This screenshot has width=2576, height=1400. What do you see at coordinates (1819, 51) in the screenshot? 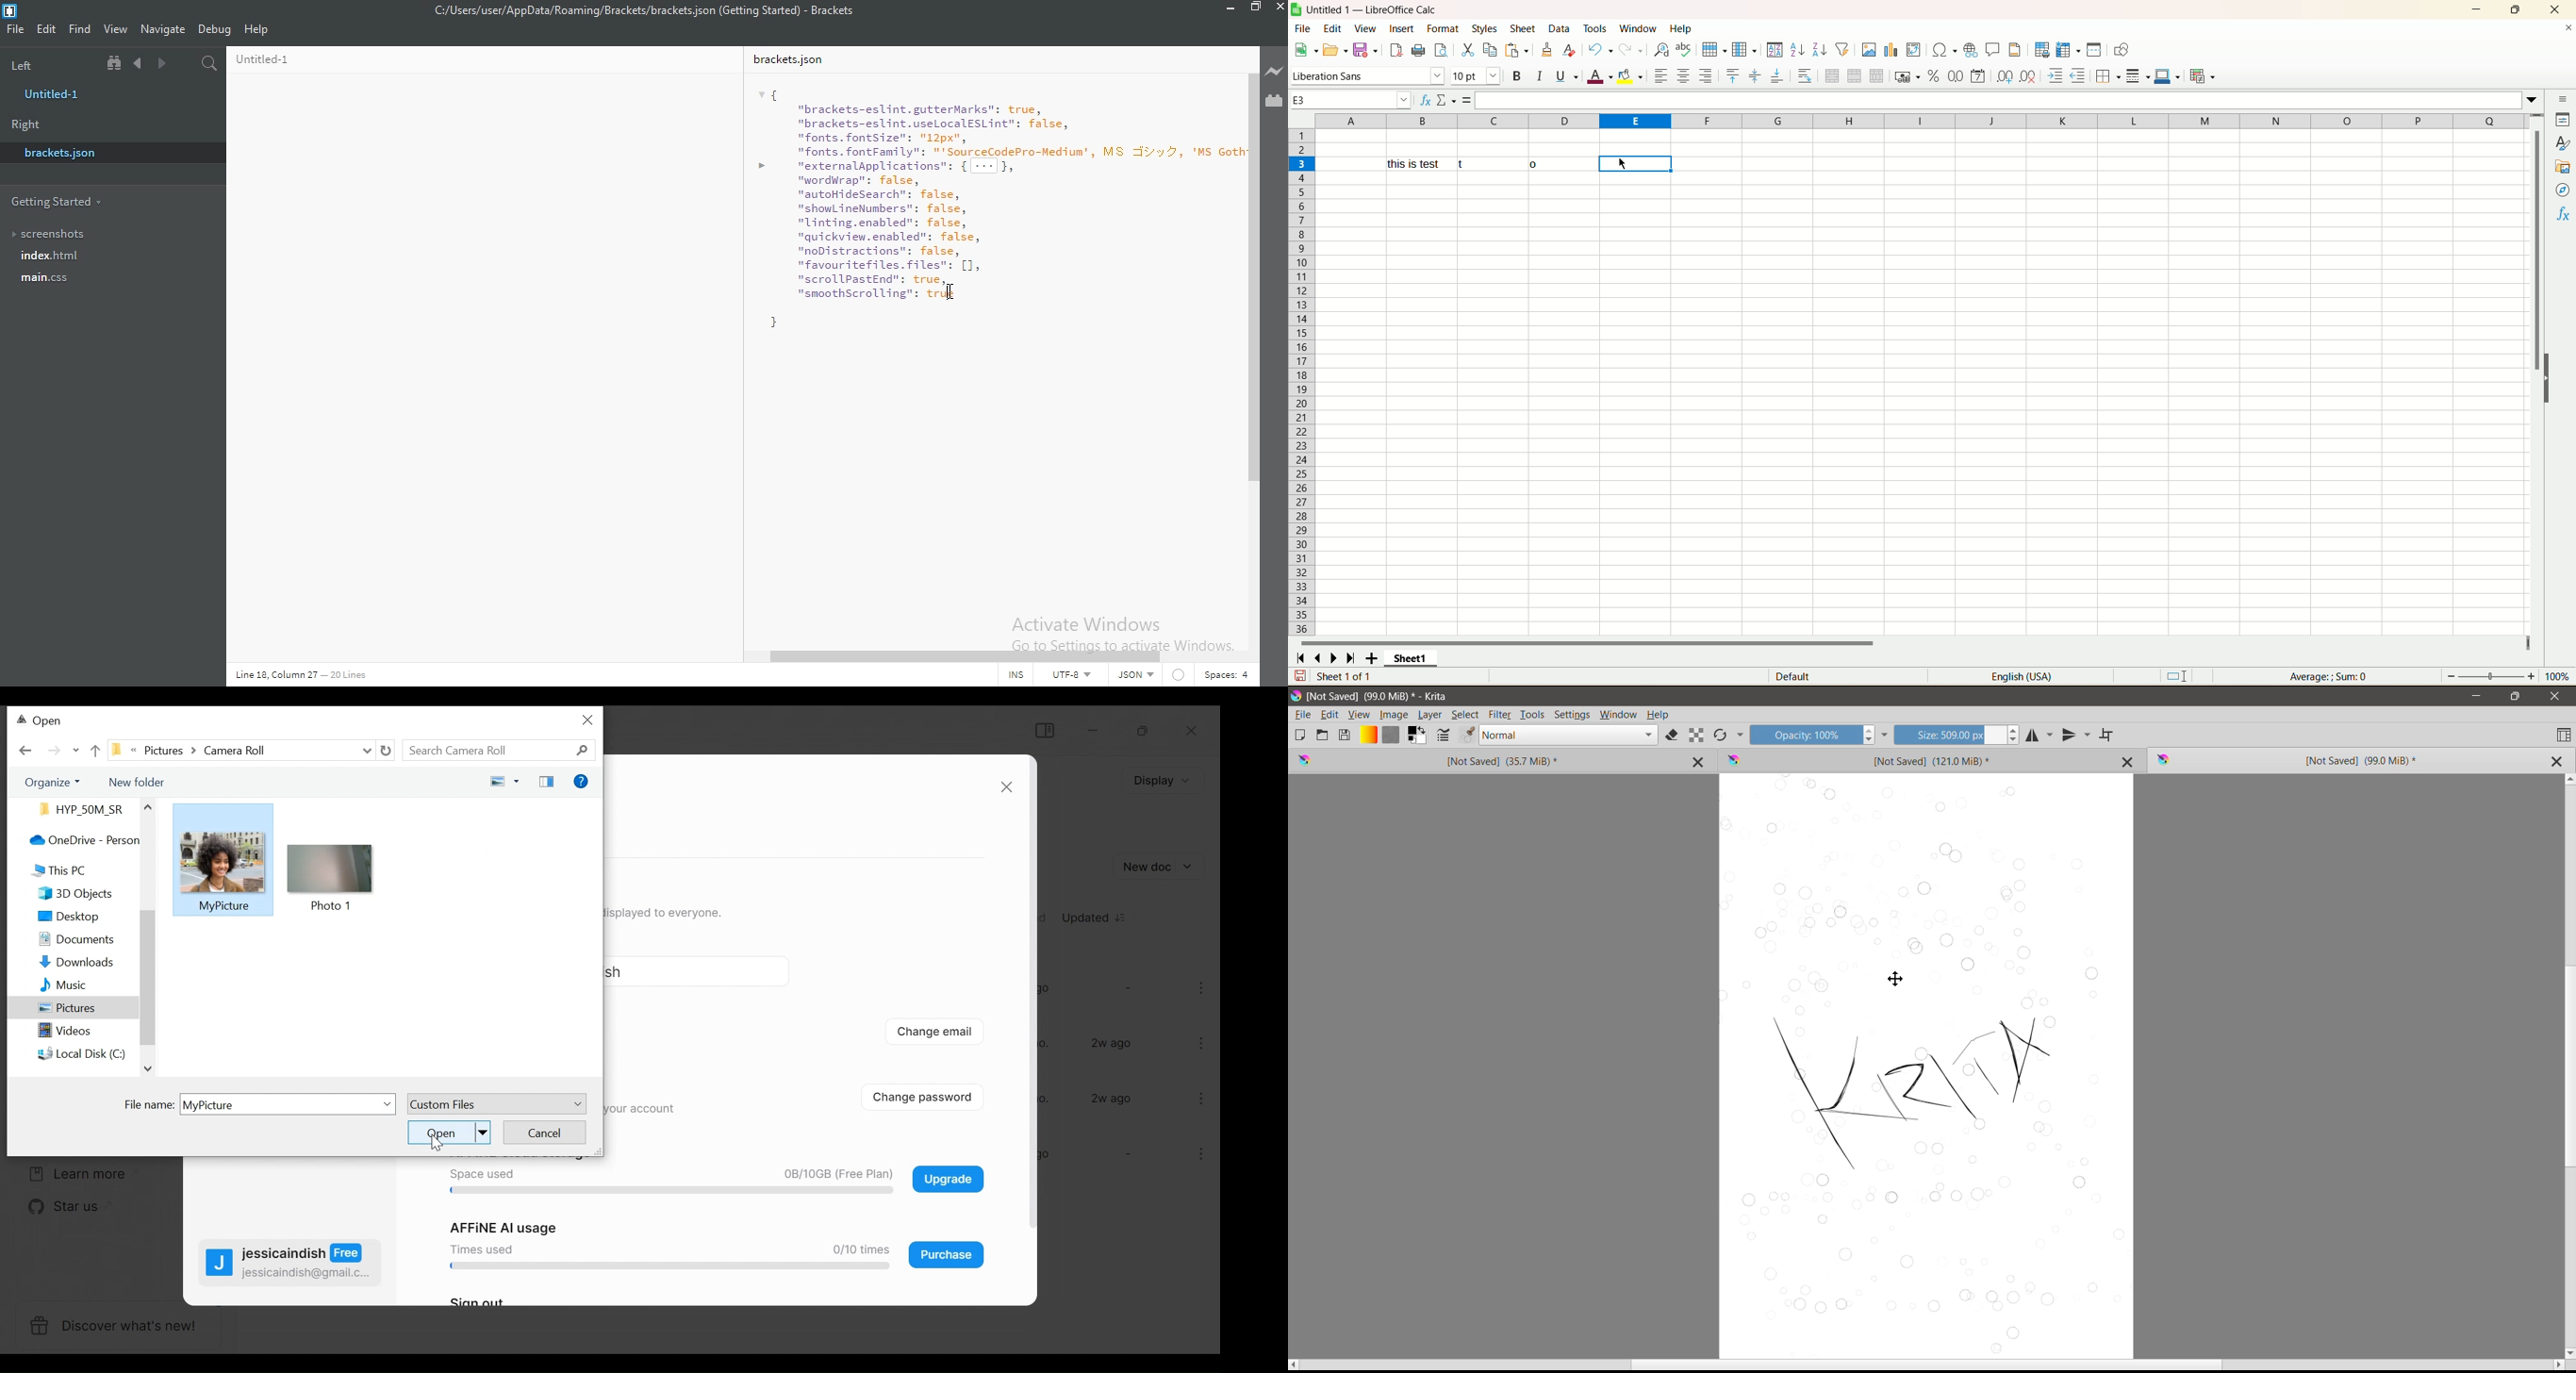
I see `sort descending` at bounding box center [1819, 51].